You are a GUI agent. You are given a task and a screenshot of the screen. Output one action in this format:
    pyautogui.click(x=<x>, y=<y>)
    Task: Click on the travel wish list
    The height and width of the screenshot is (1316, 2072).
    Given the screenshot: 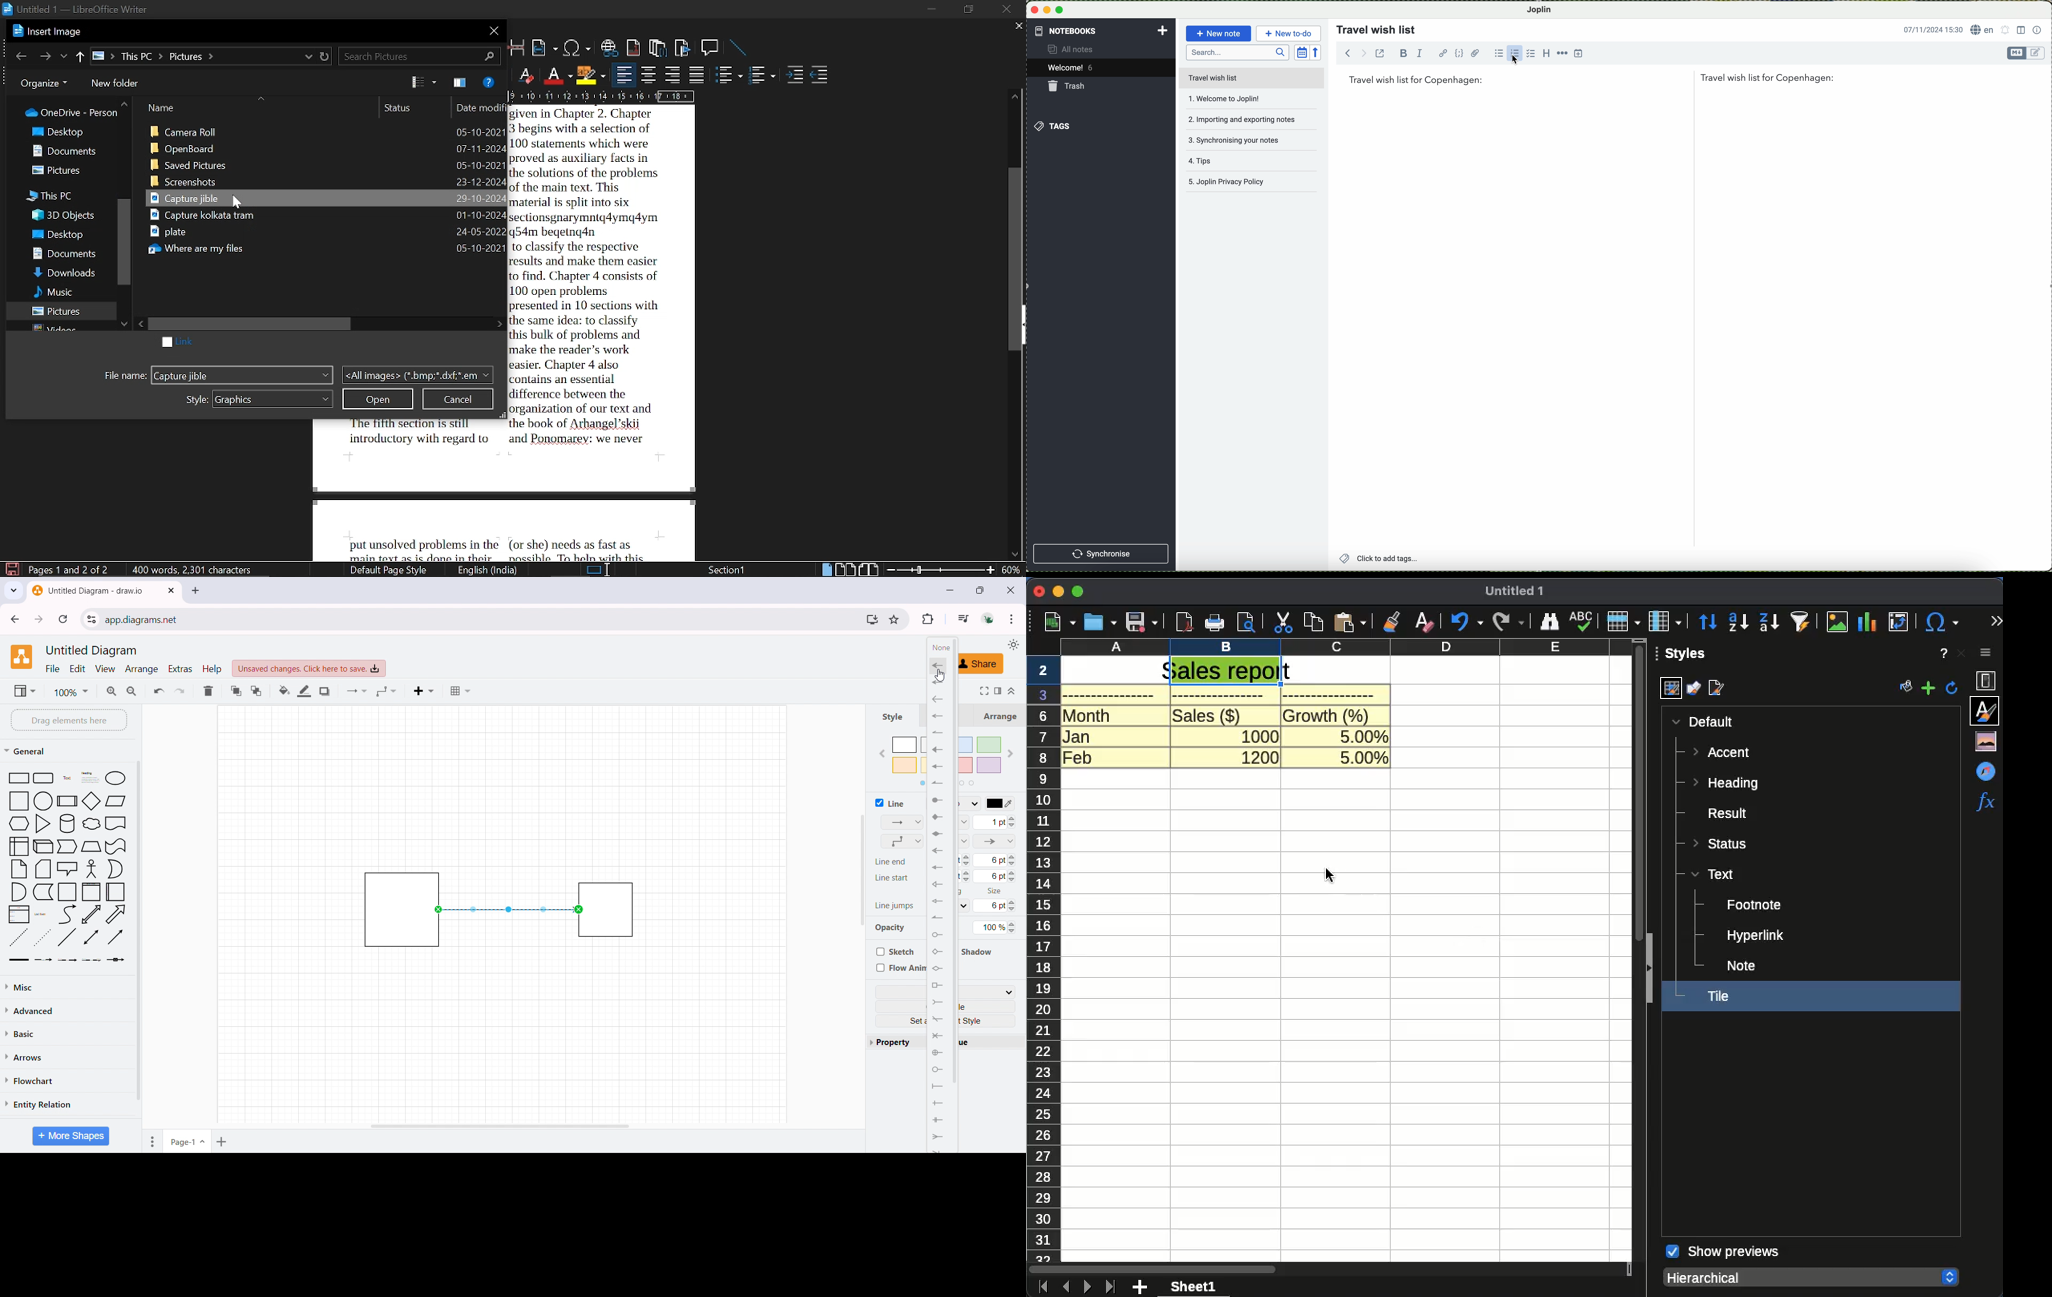 What is the action you would take?
    pyautogui.click(x=1373, y=27)
    